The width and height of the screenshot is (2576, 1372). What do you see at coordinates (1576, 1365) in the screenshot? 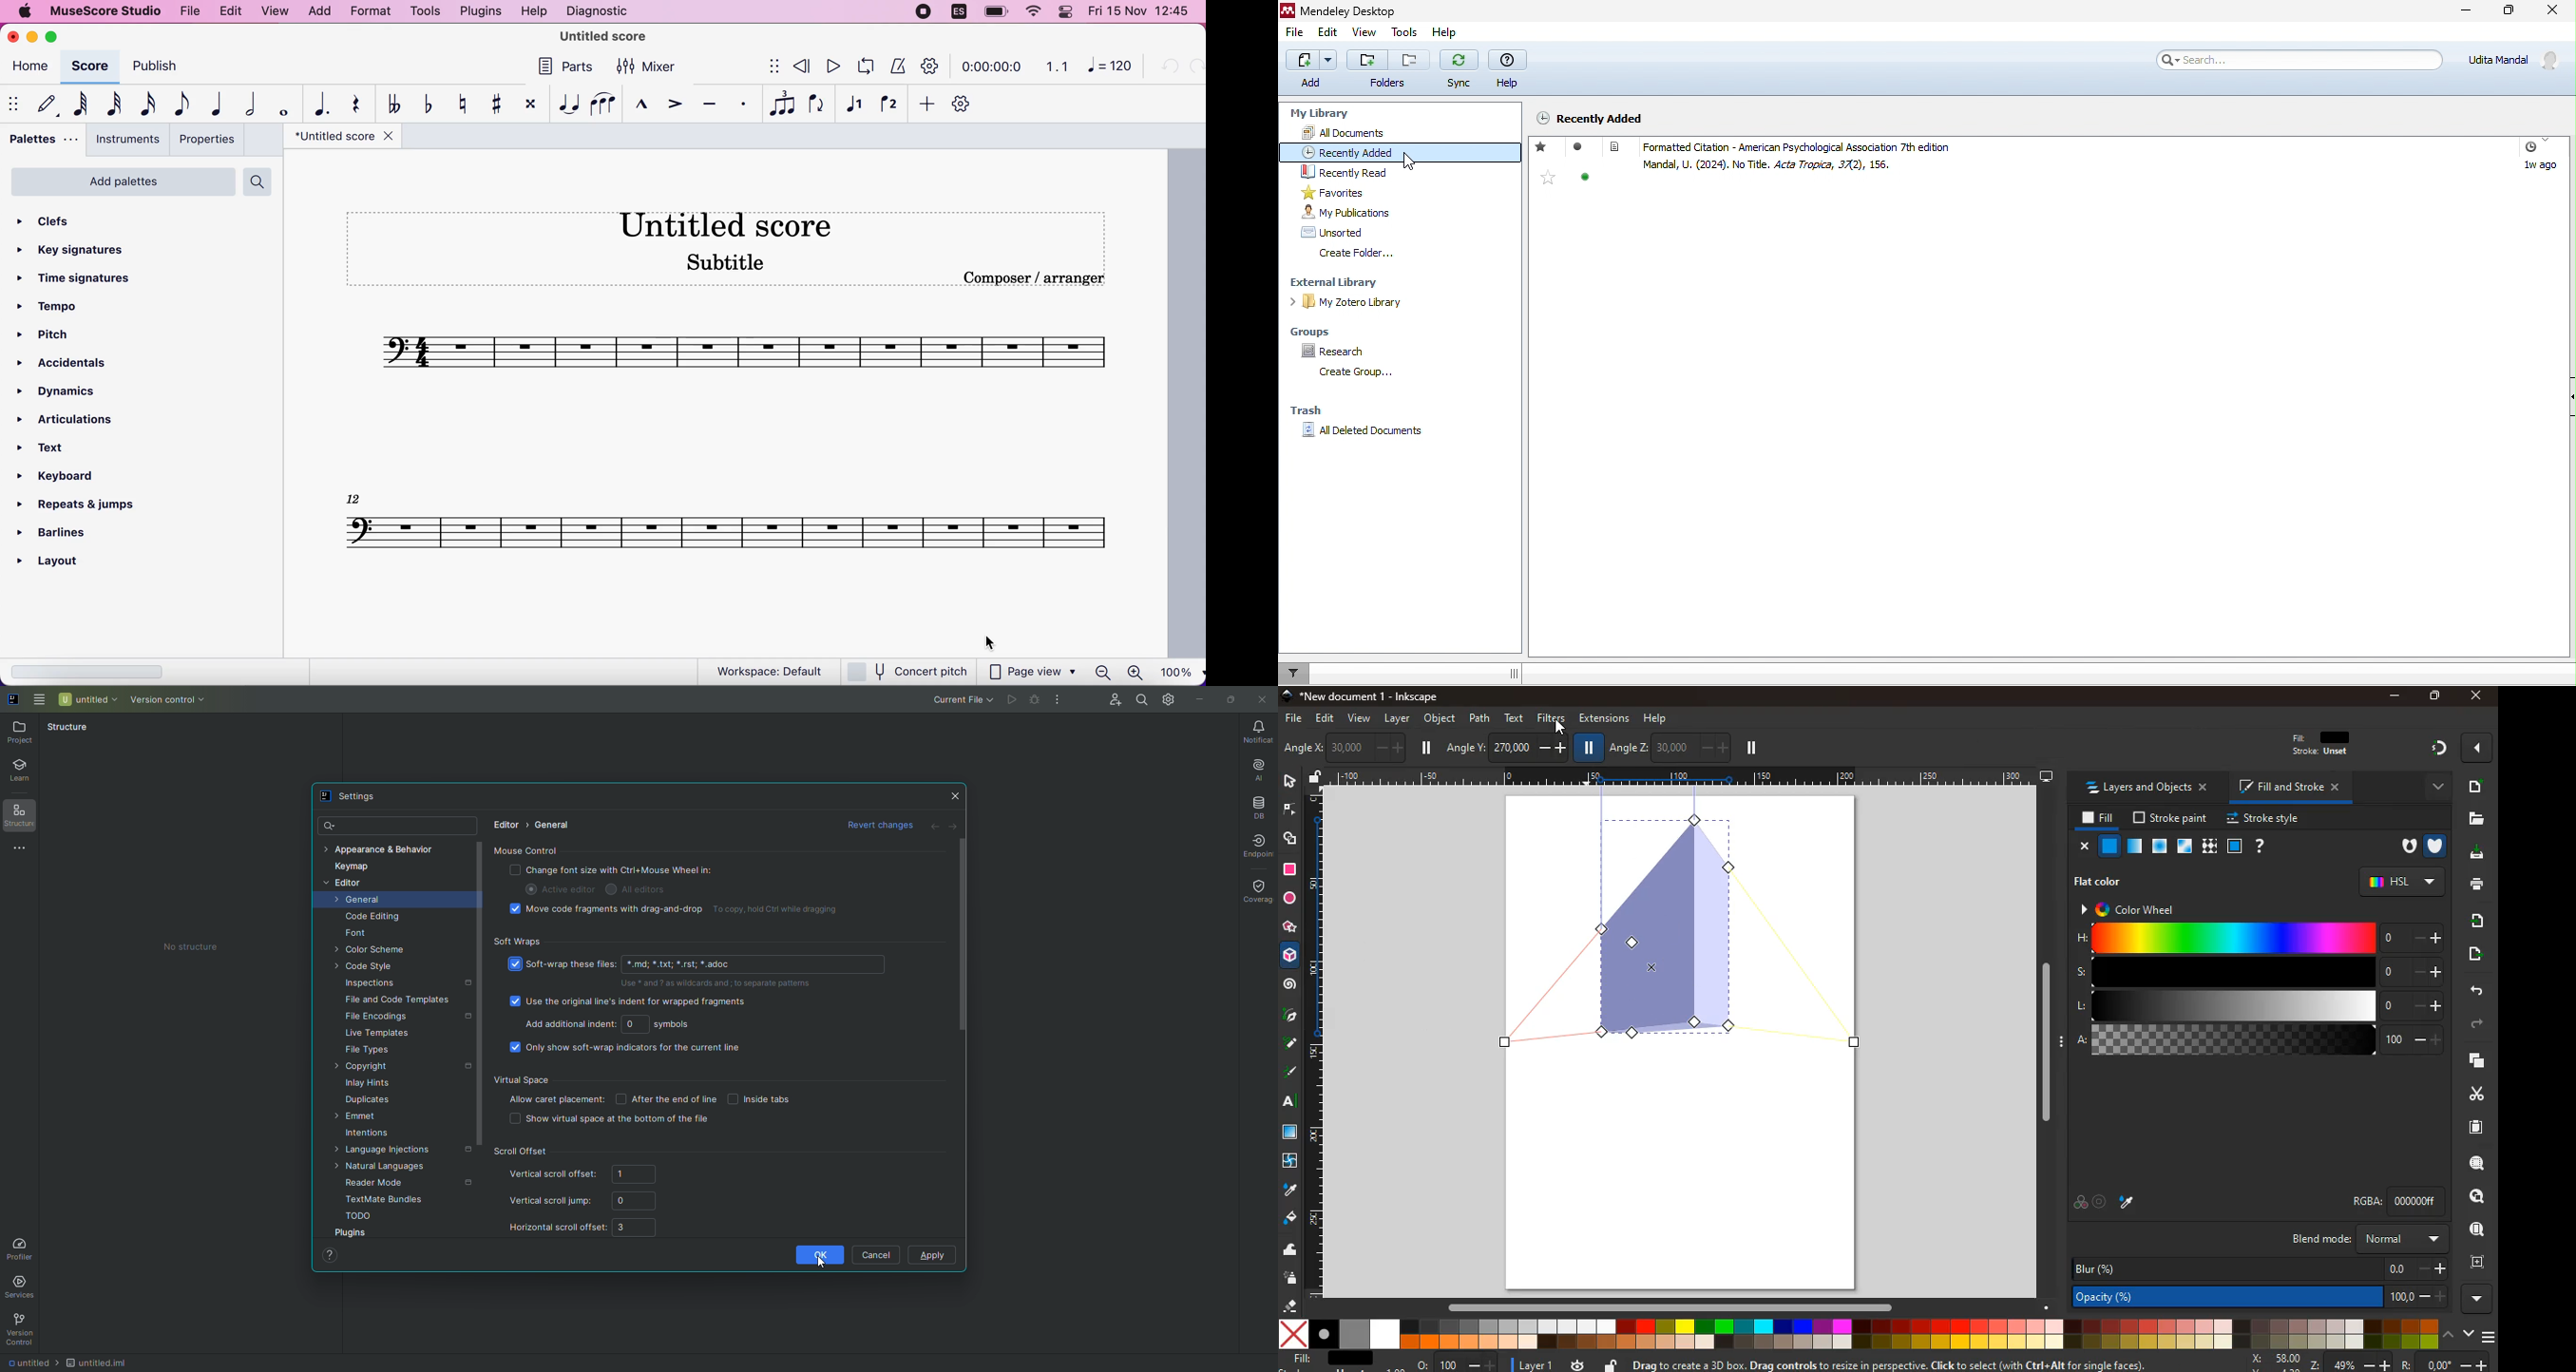
I see `time` at bounding box center [1576, 1365].